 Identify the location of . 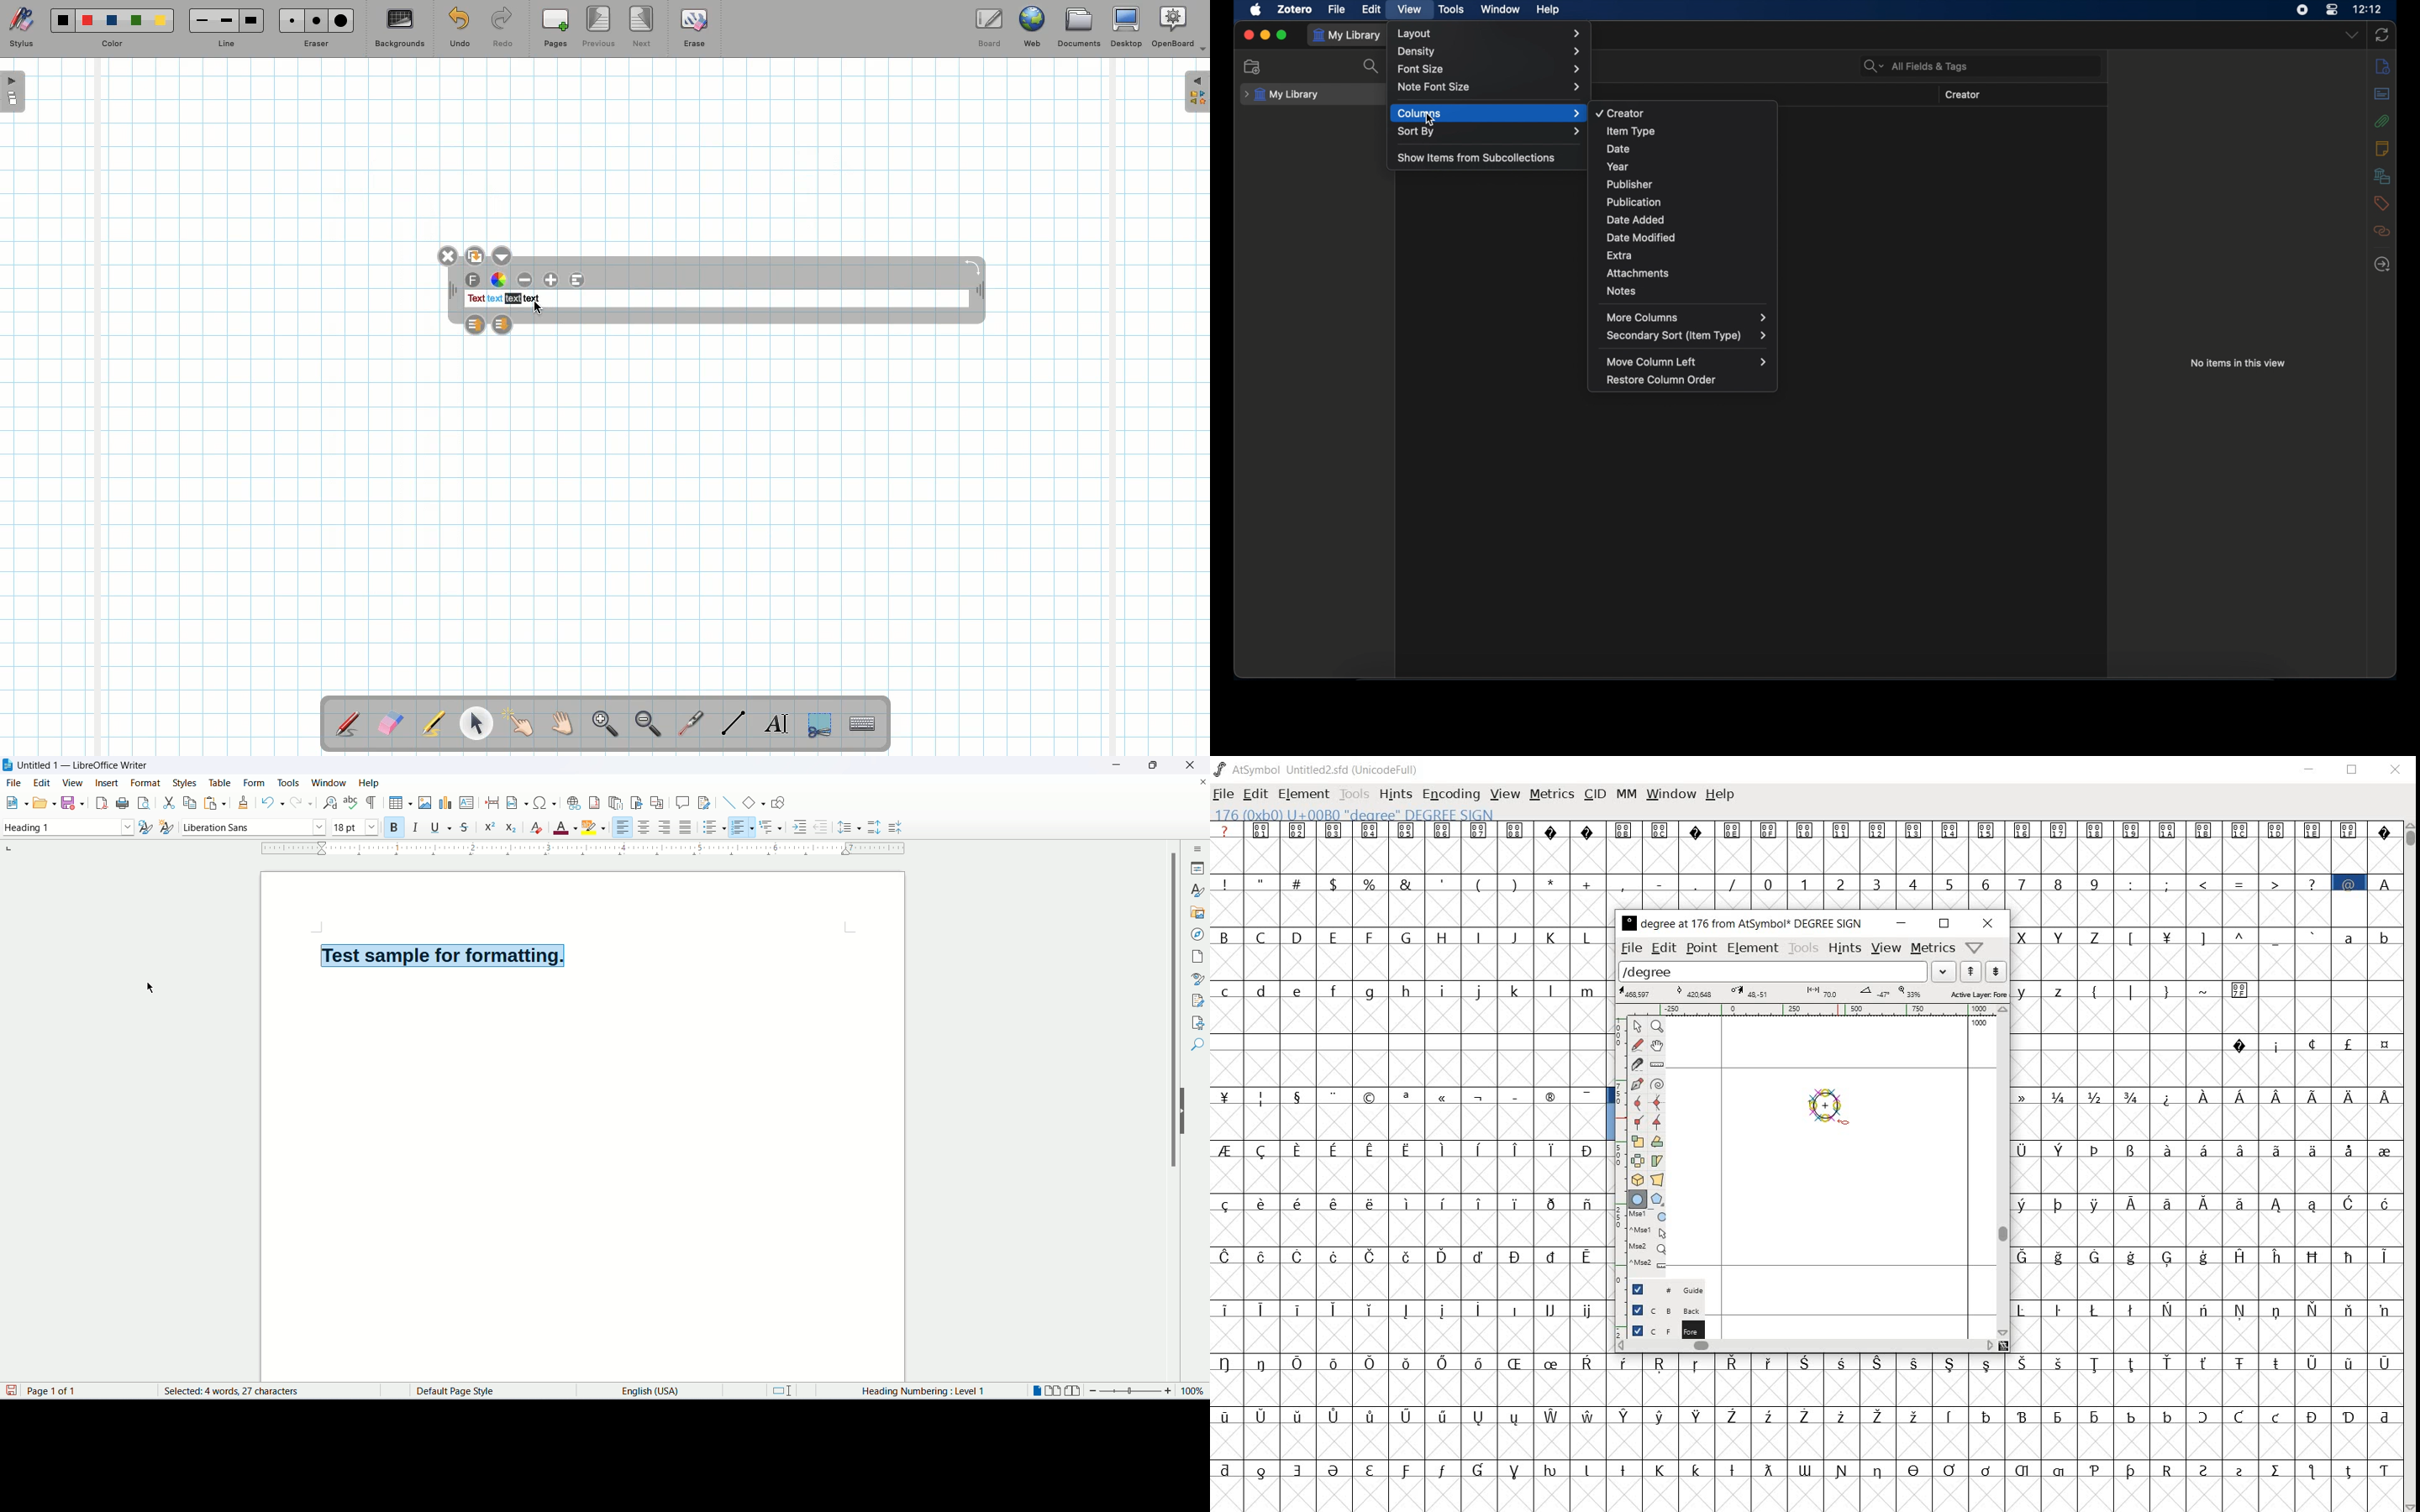
(2210, 1175).